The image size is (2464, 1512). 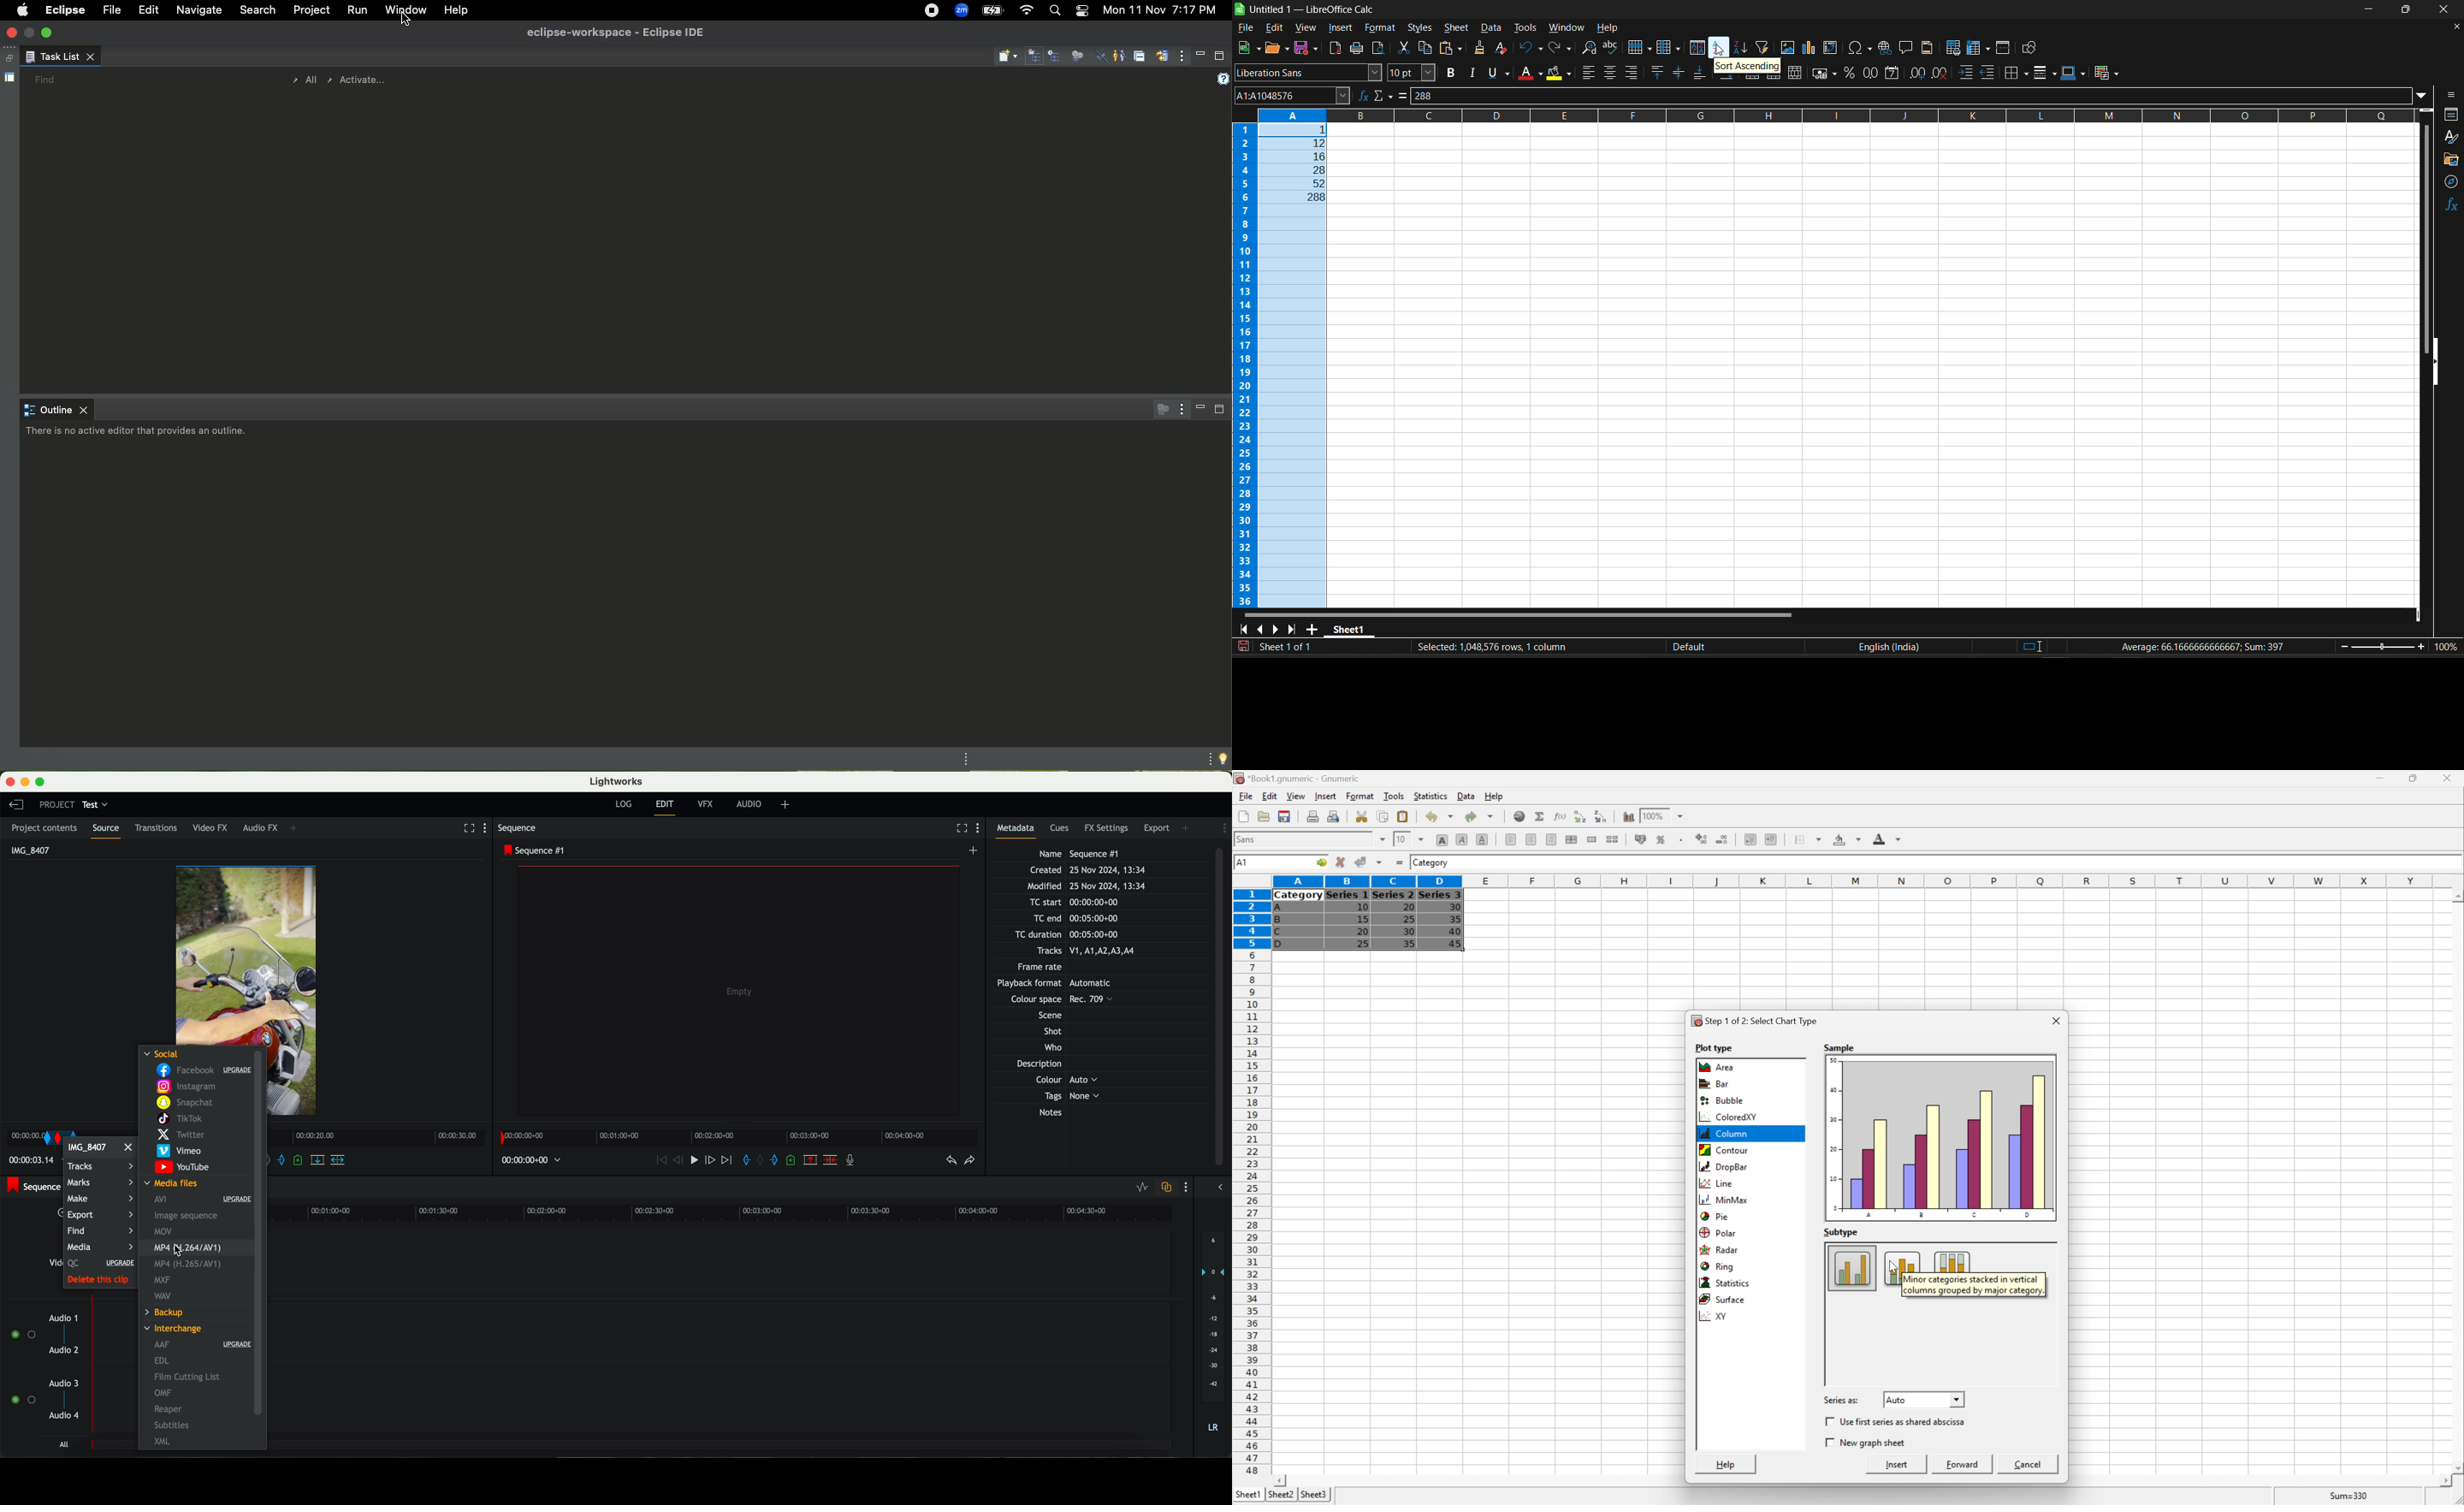 What do you see at coordinates (2451, 114) in the screenshot?
I see `properties` at bounding box center [2451, 114].